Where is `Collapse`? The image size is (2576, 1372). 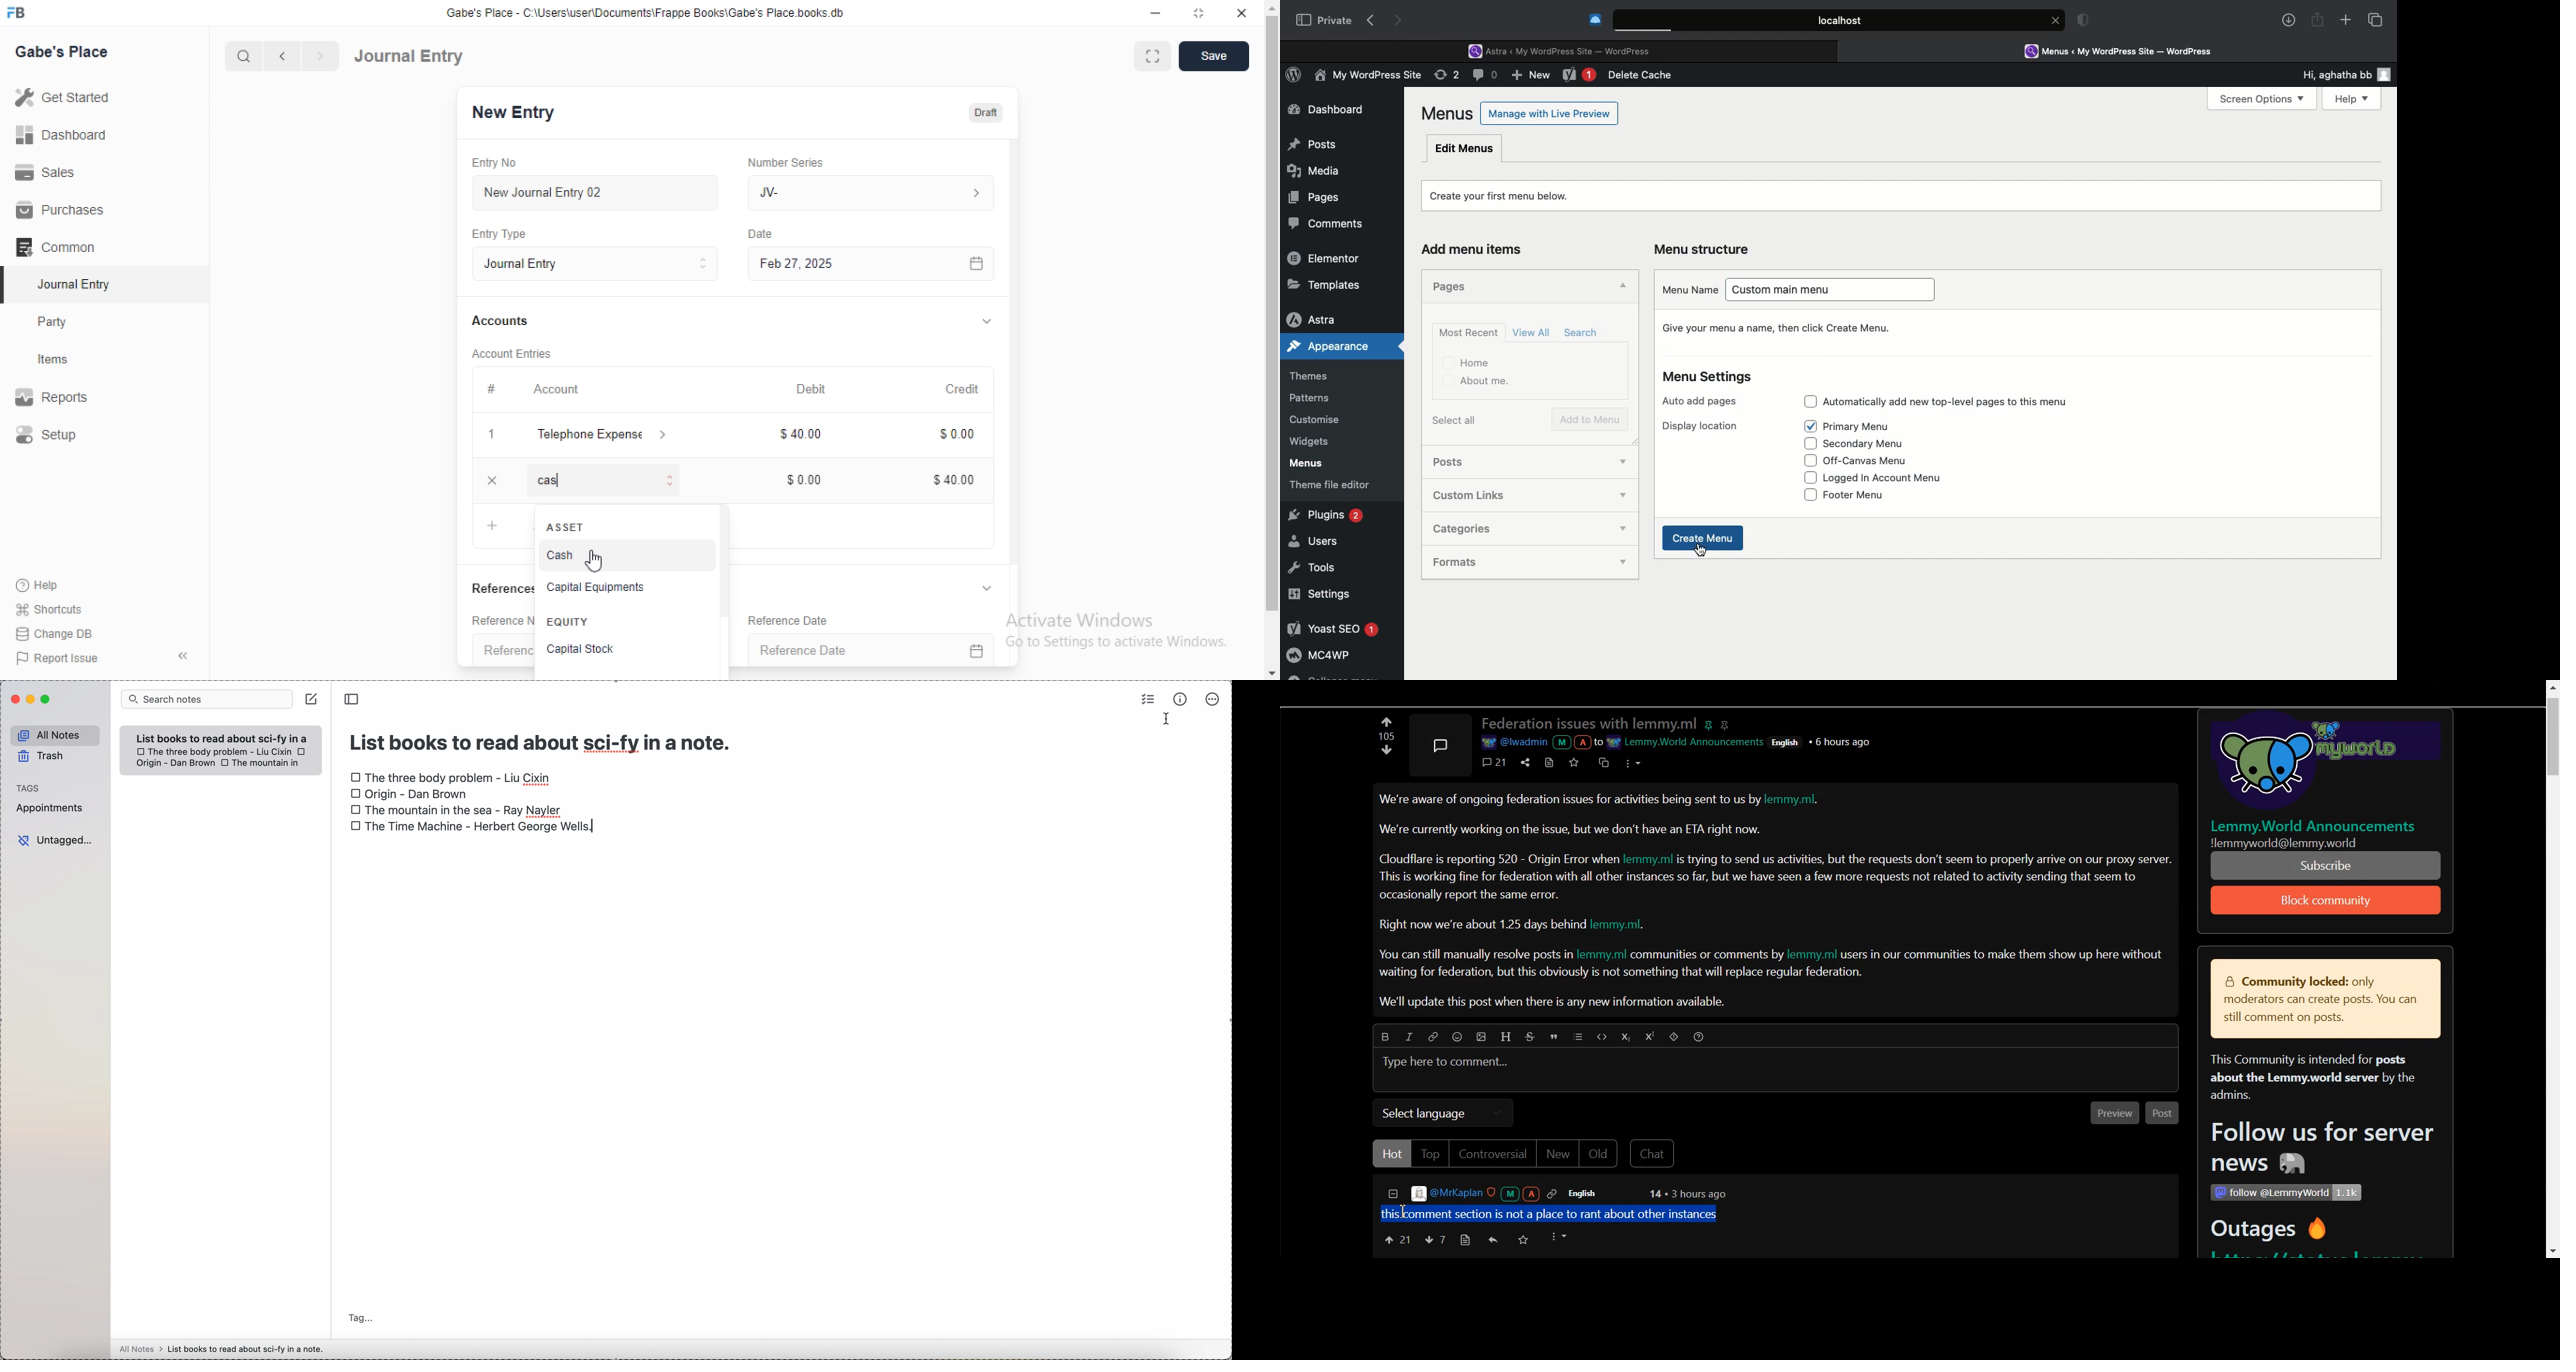 Collapse is located at coordinates (184, 656).